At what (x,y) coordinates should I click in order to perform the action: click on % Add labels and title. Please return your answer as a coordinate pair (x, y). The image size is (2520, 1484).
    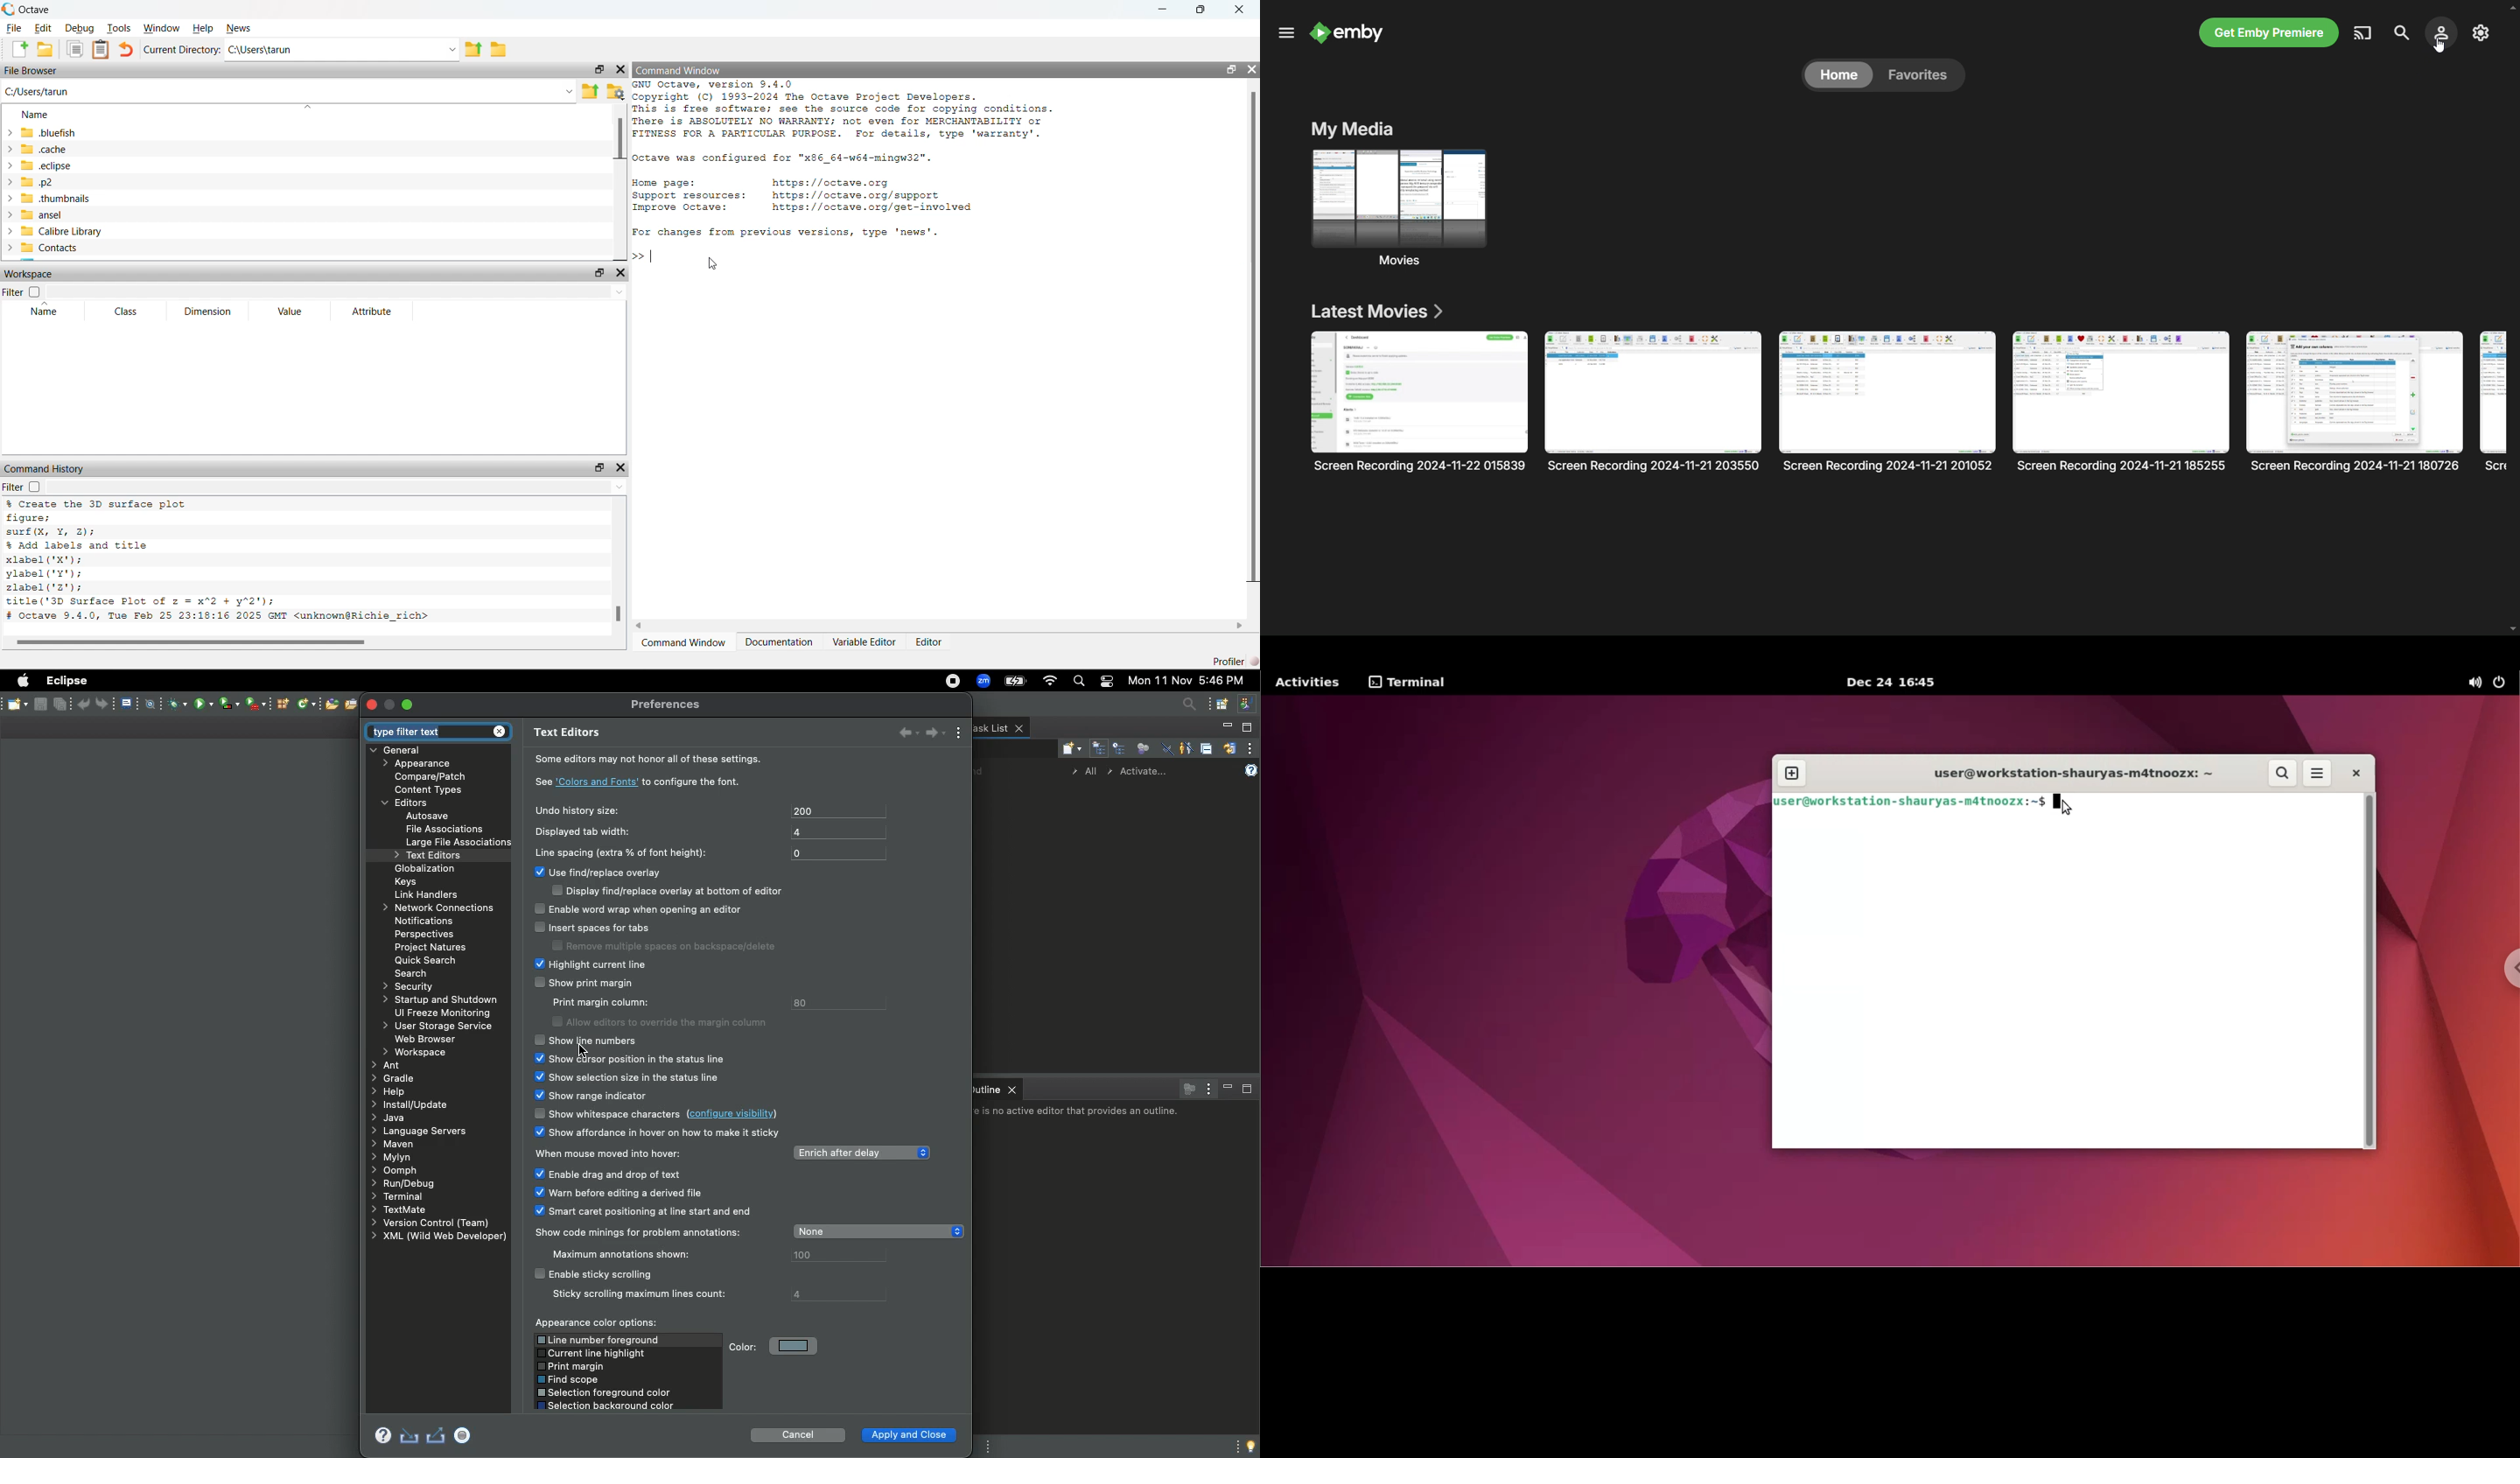
    Looking at the image, I should click on (80, 545).